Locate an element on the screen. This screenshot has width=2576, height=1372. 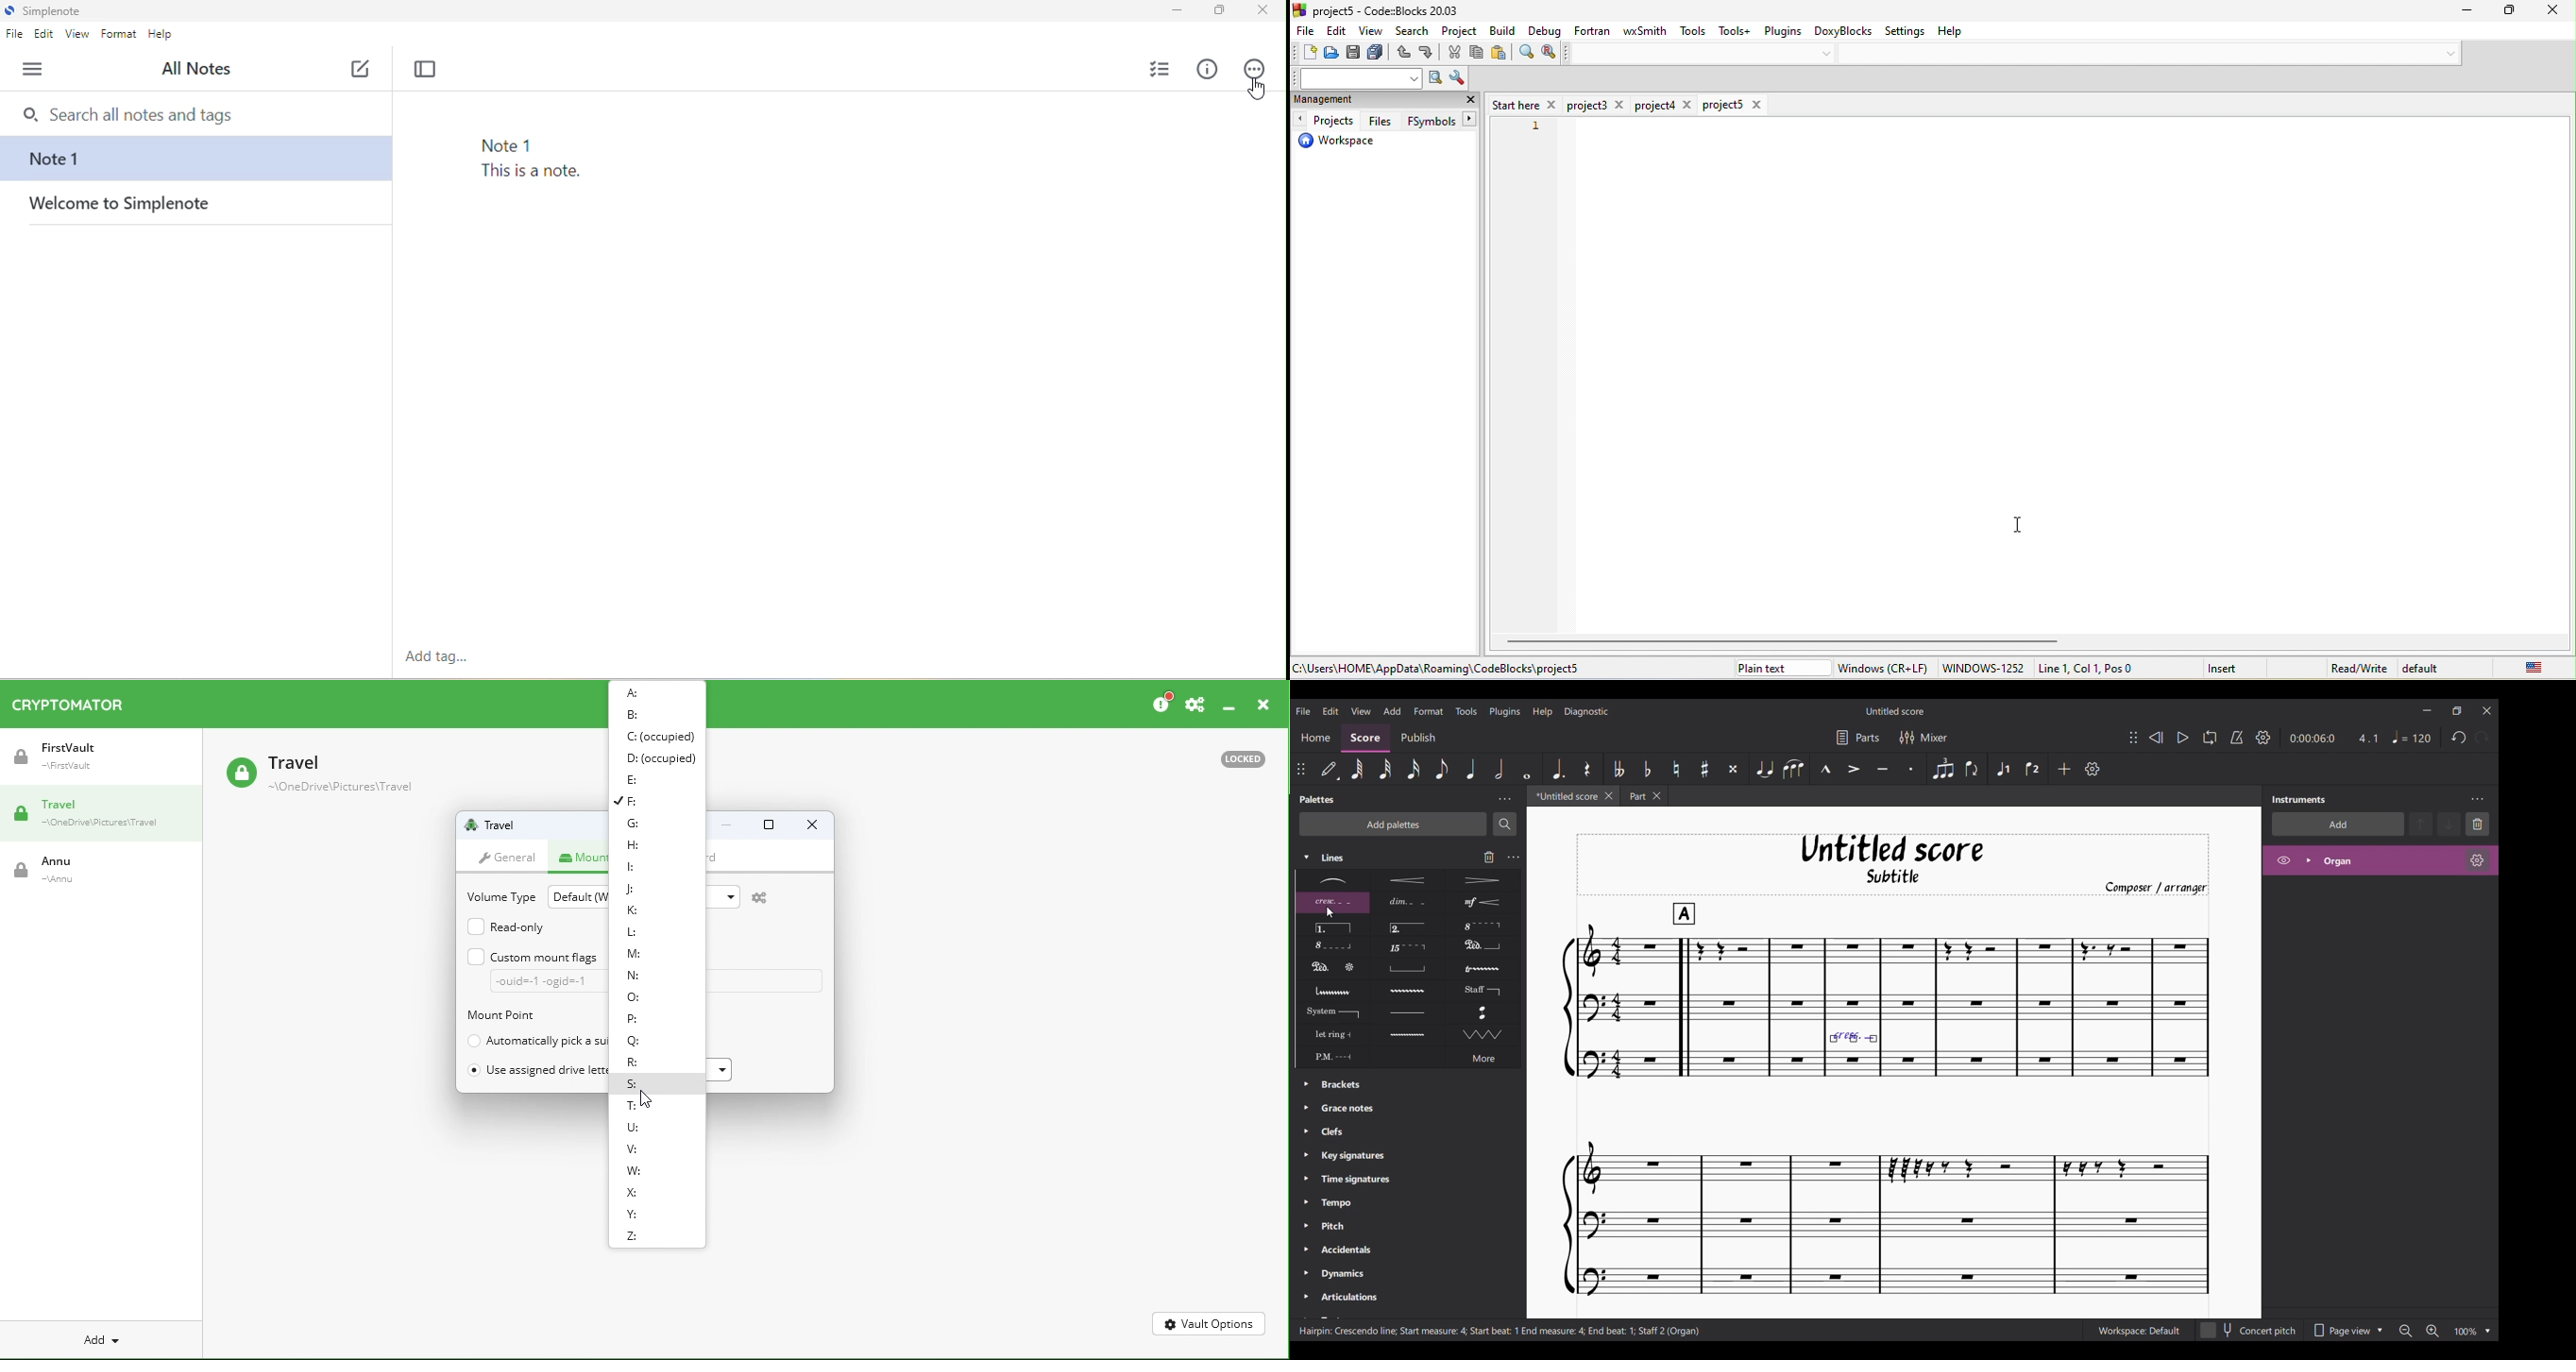
32nd note is located at coordinates (1386, 770).